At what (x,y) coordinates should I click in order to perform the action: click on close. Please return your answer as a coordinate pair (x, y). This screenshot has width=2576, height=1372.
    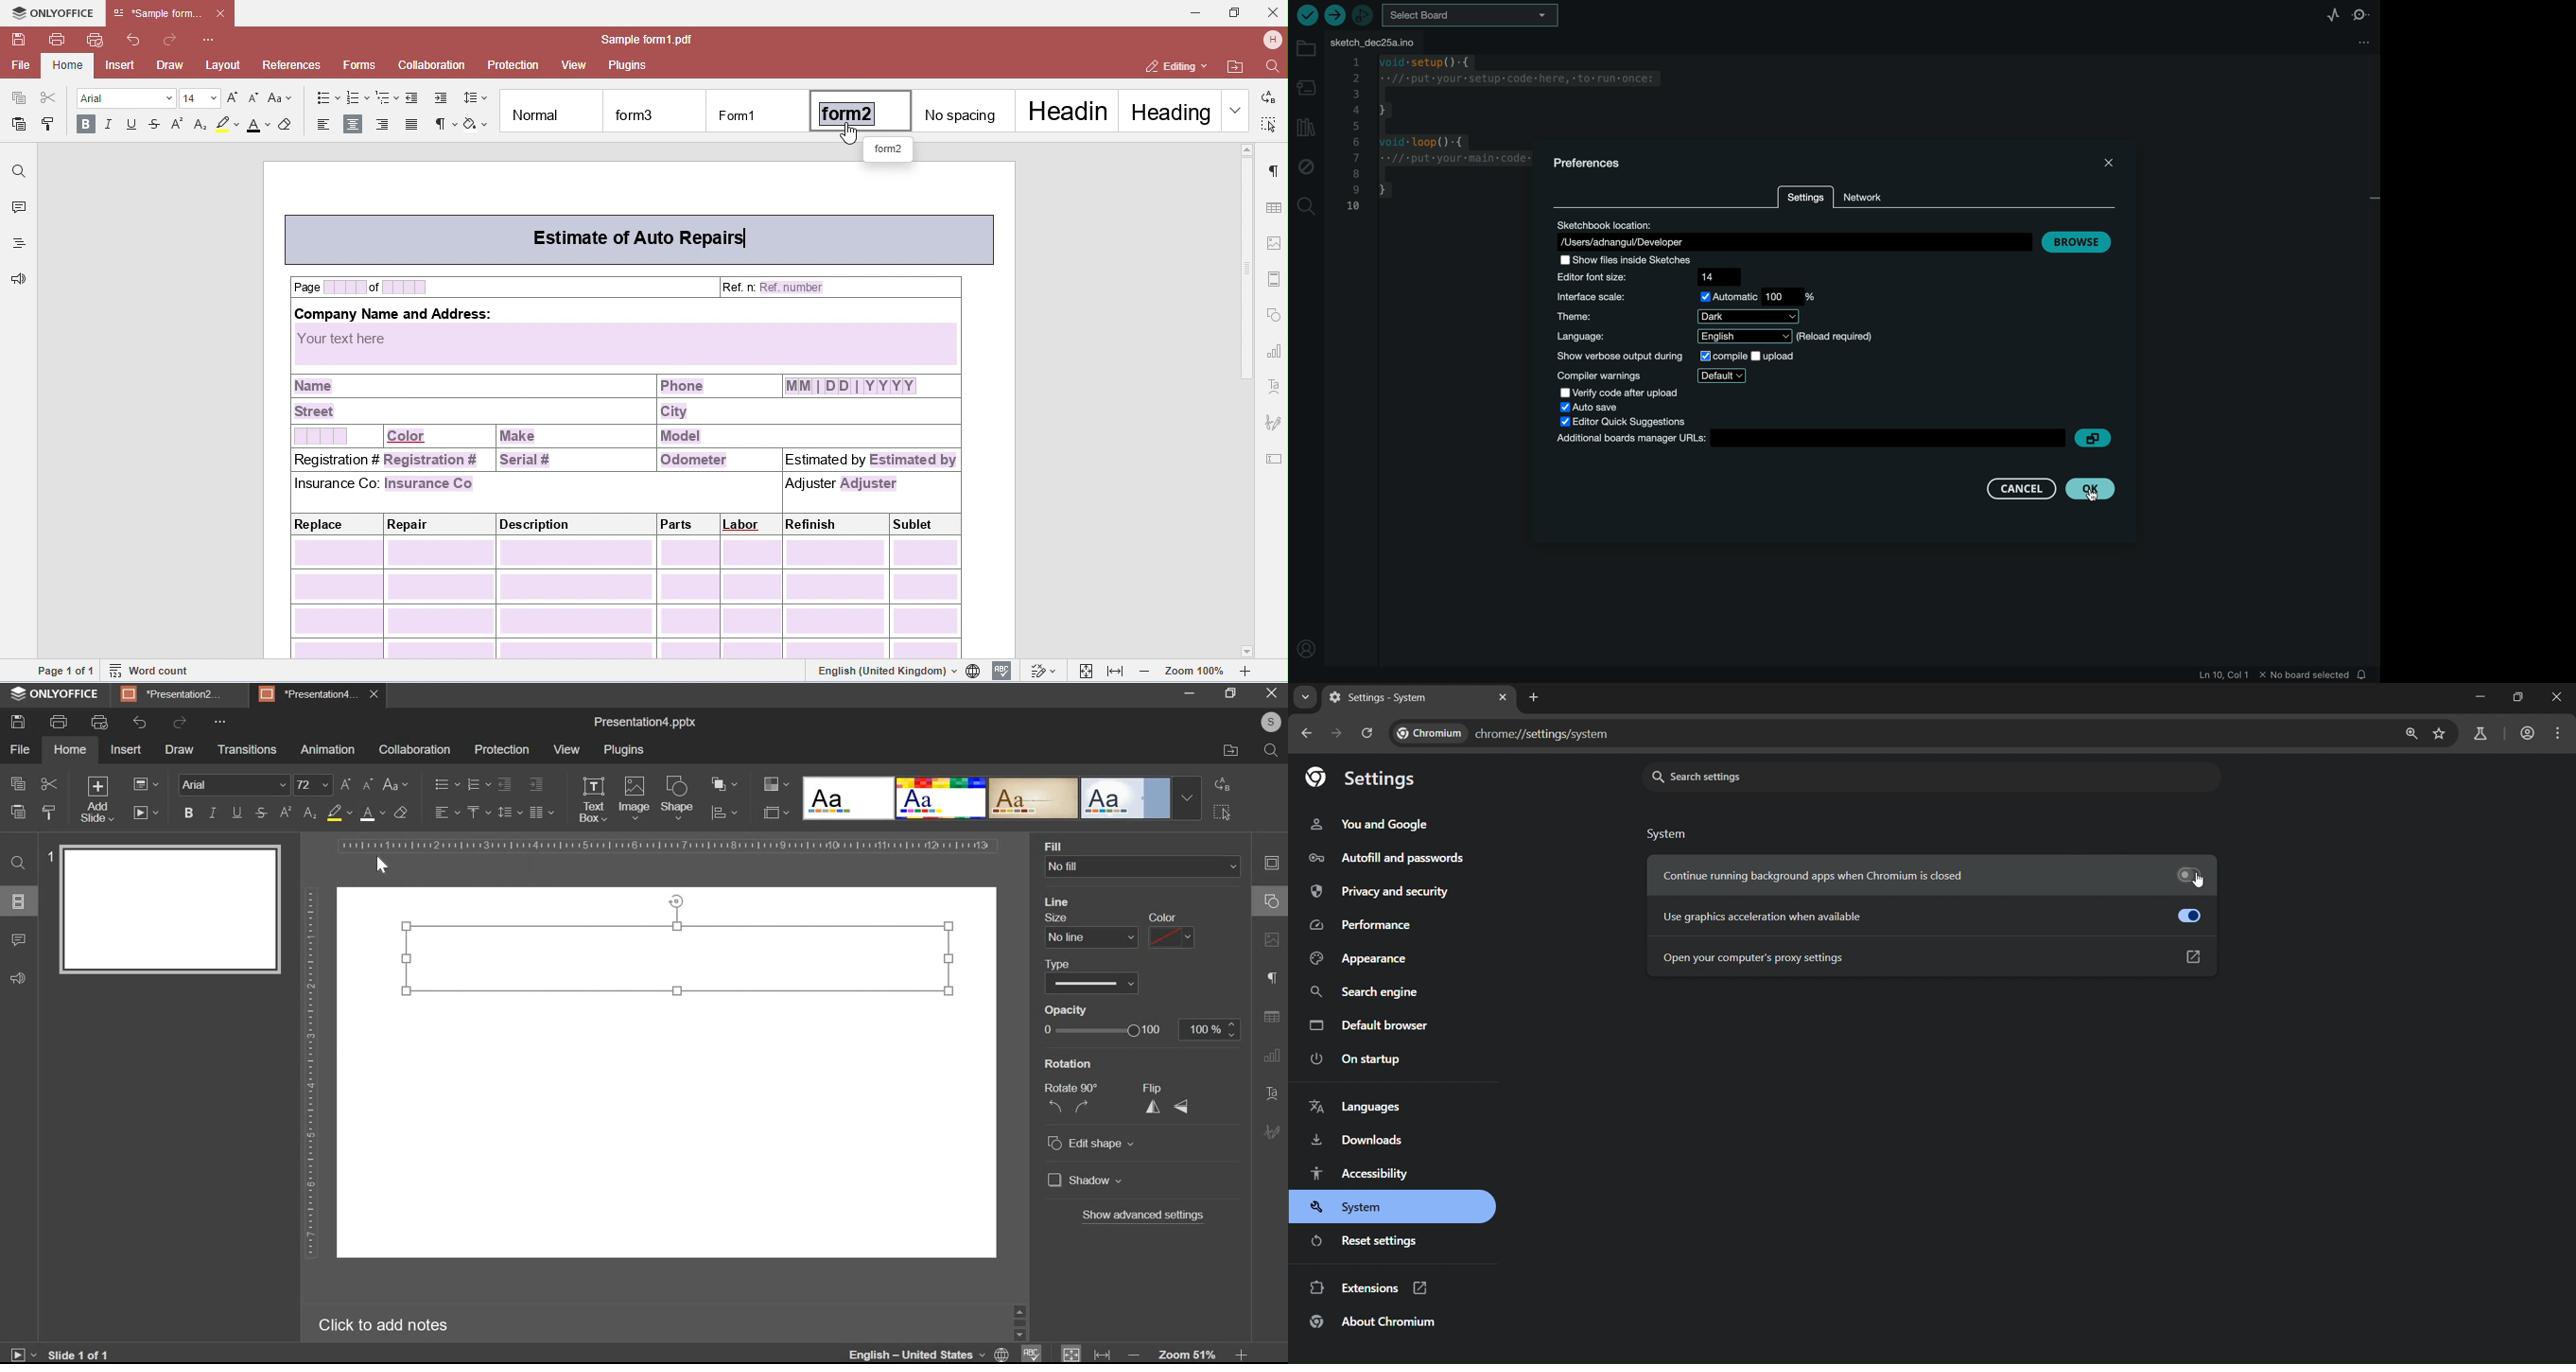
    Looking at the image, I should click on (377, 696).